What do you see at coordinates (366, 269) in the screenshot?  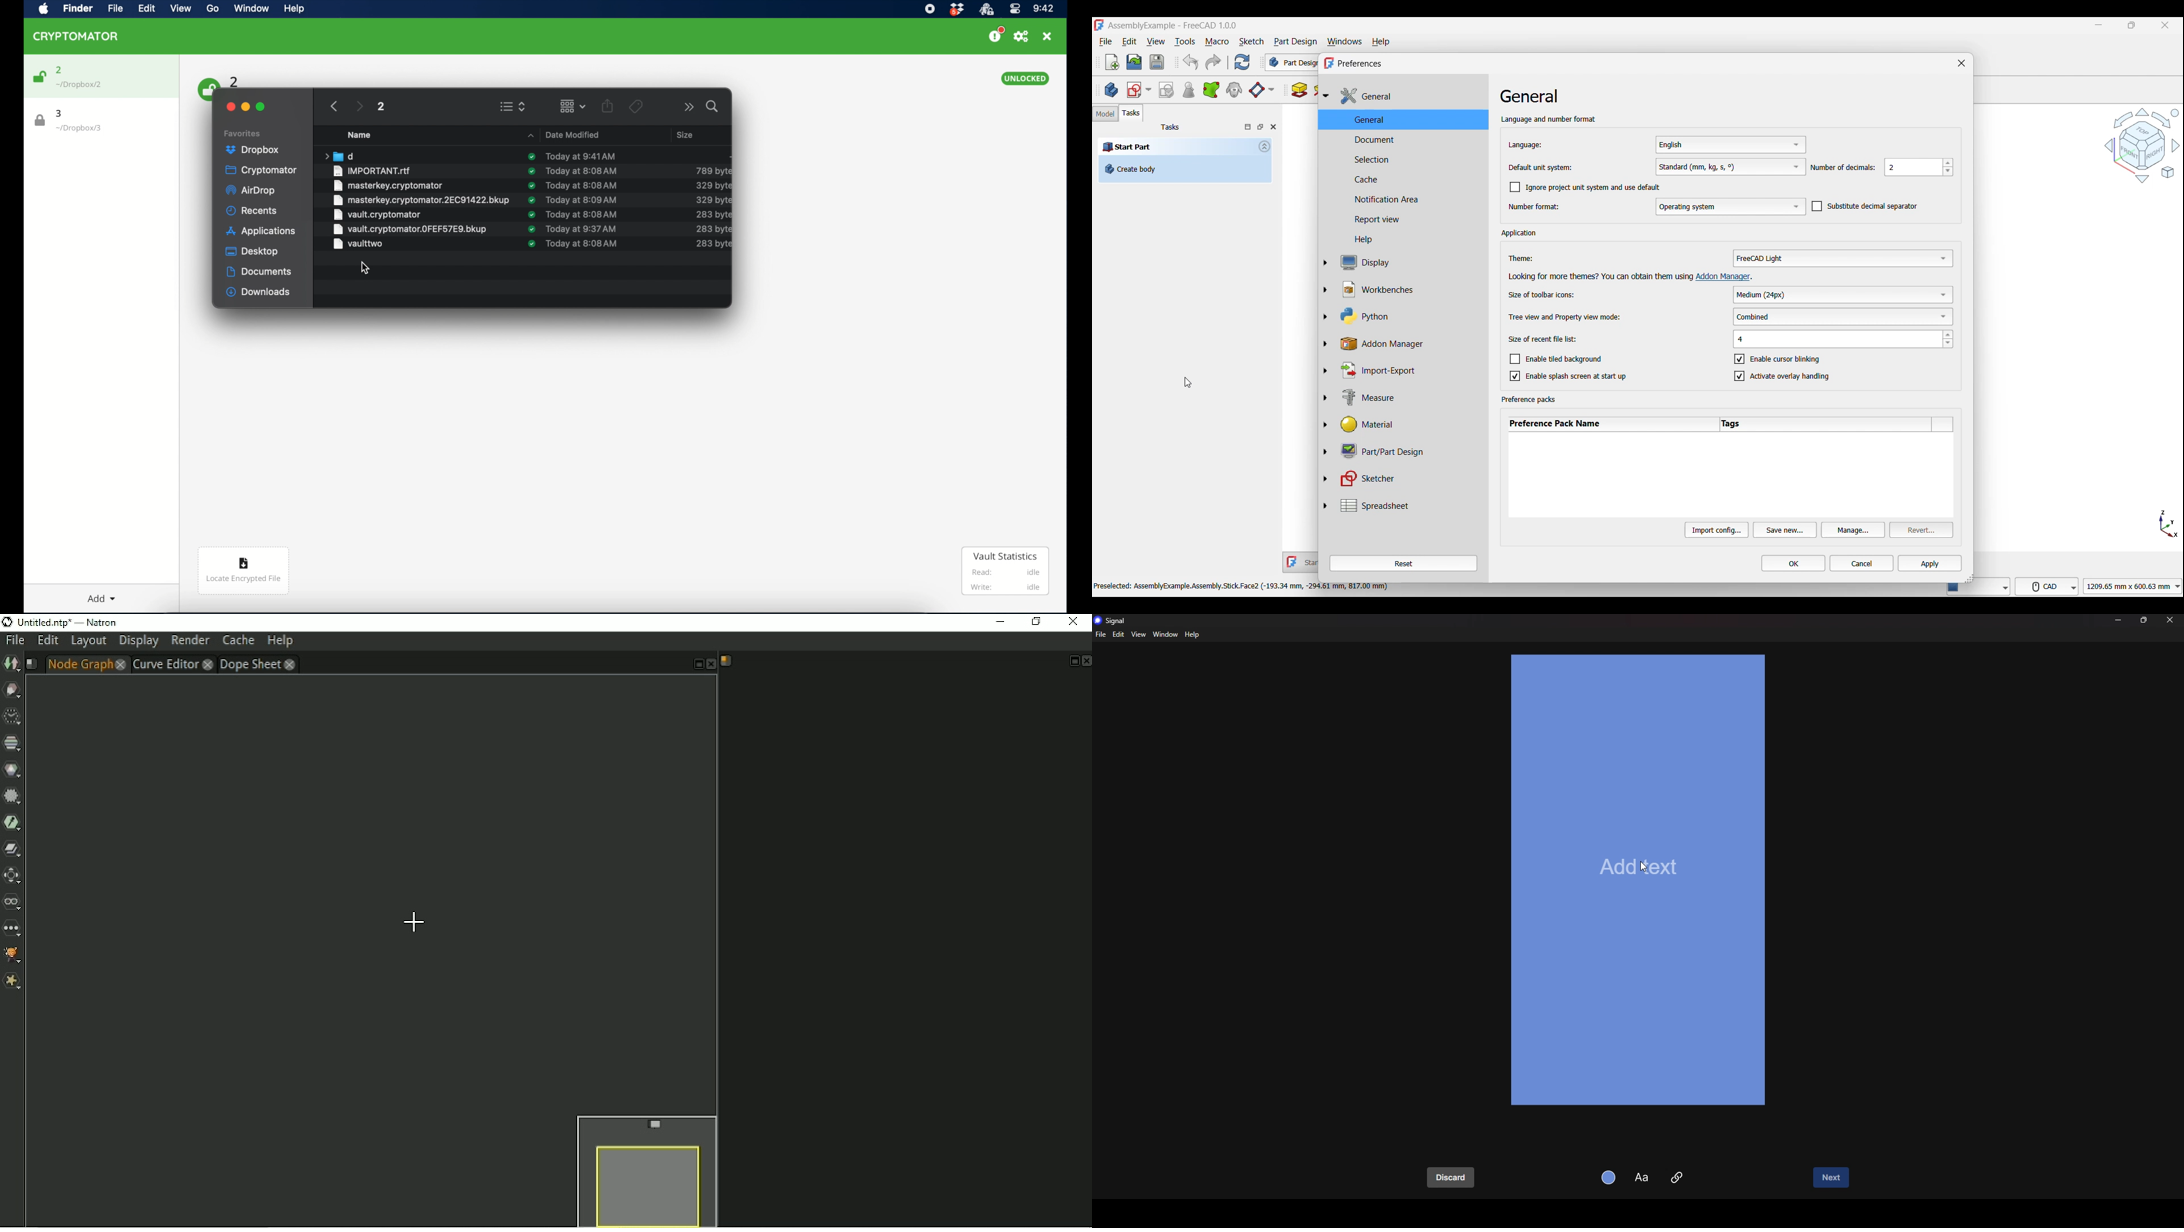 I see `cursor` at bounding box center [366, 269].